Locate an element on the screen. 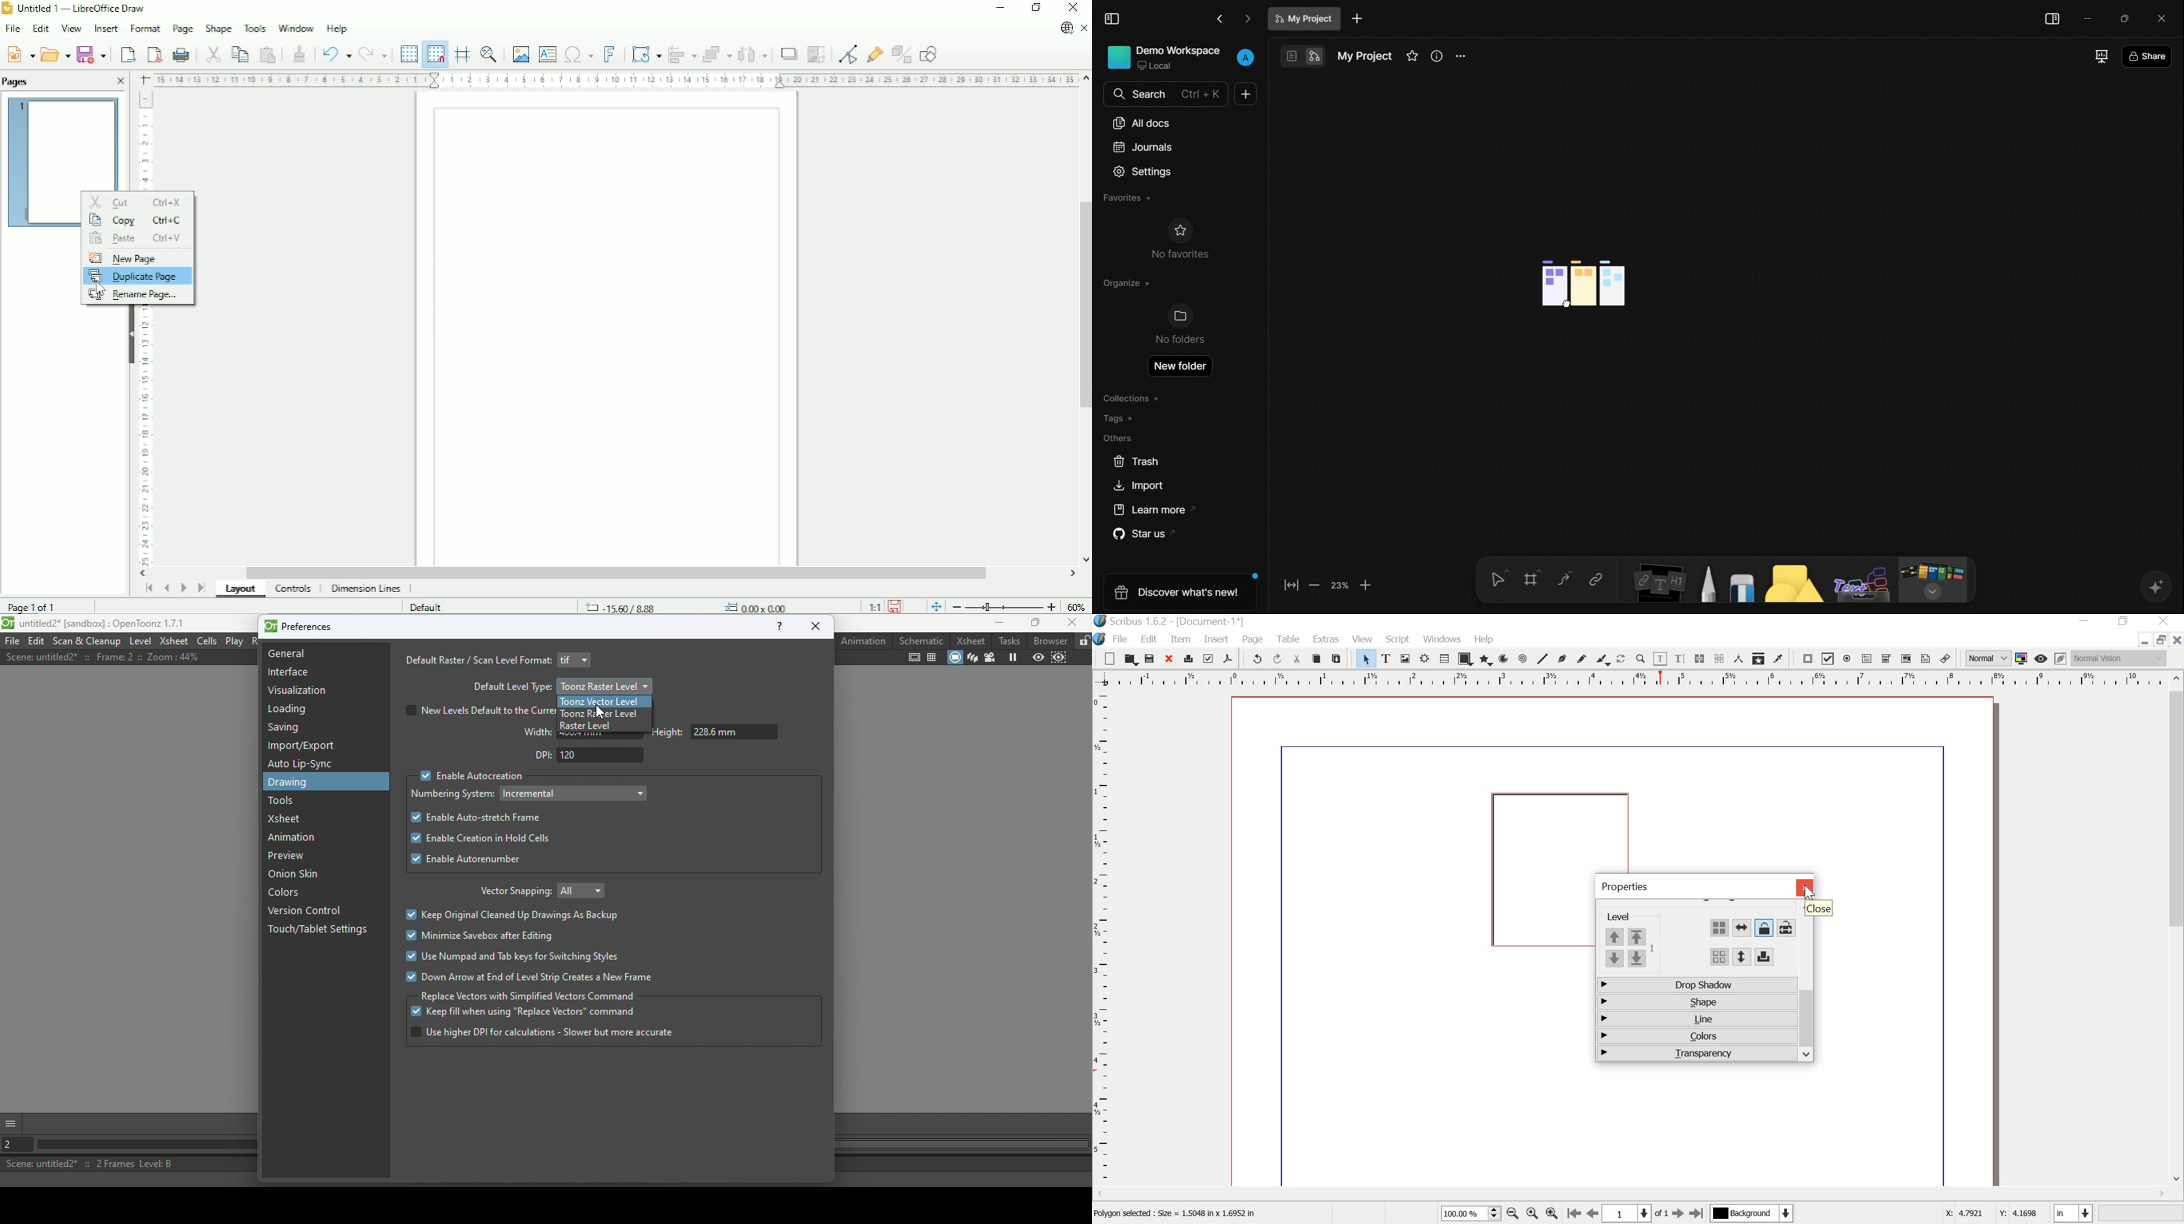 The image size is (2184, 1232). scrollbar is located at coordinates (1632, 1196).